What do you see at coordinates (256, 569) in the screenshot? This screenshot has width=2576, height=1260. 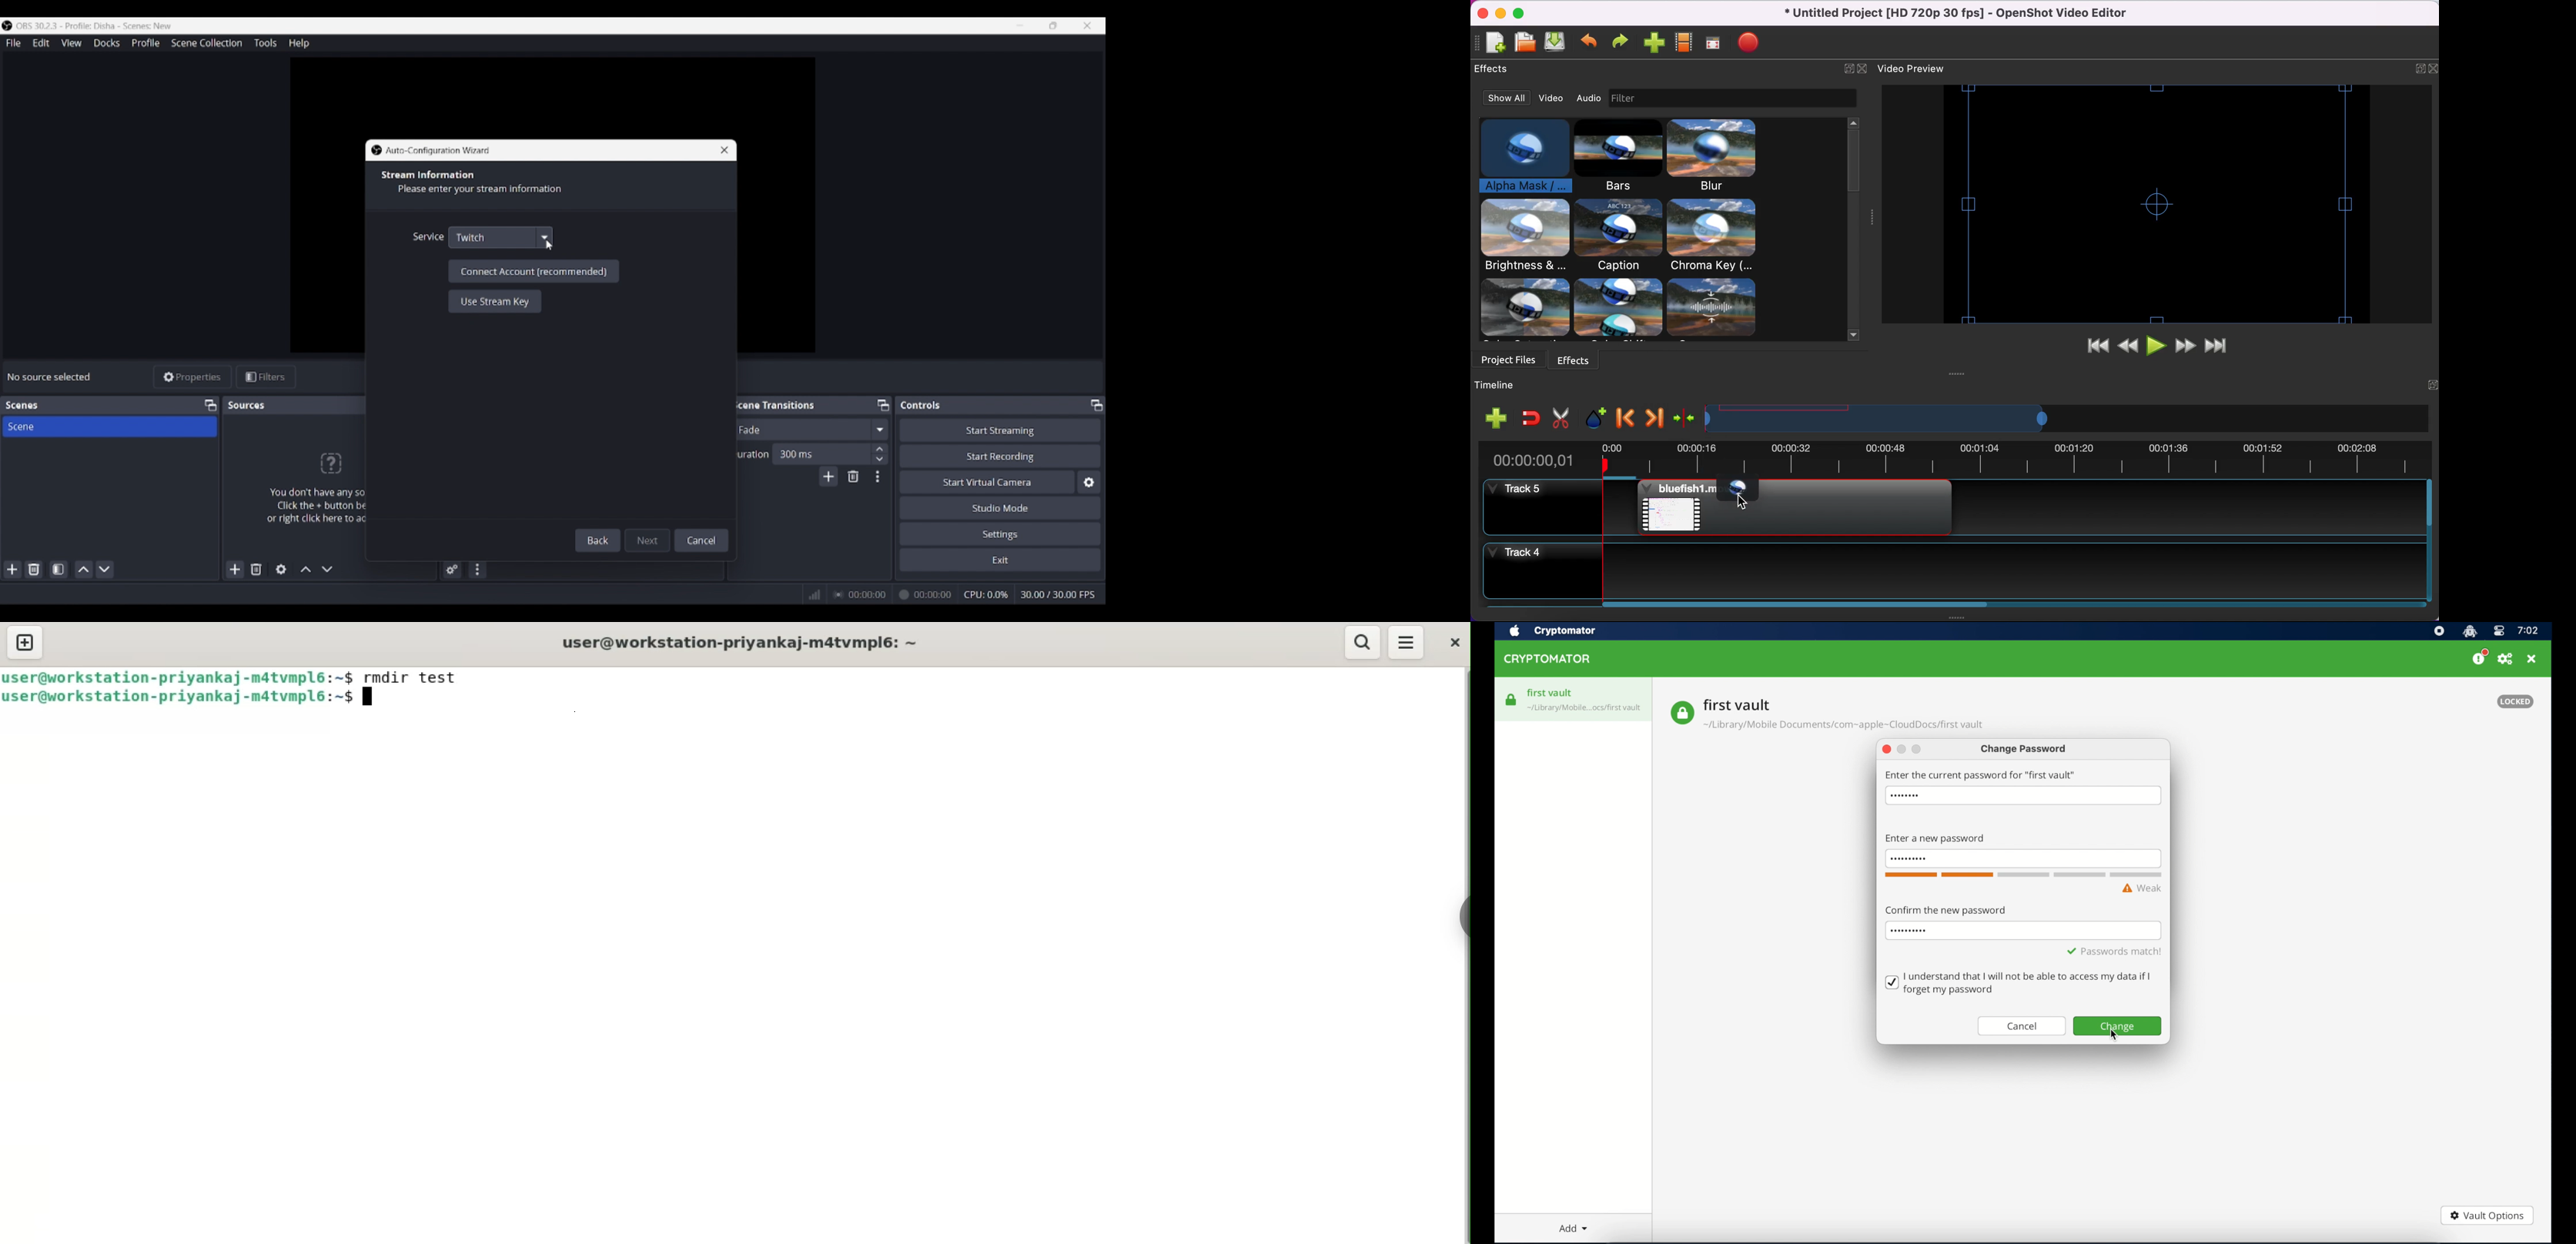 I see `Remove selected source` at bounding box center [256, 569].